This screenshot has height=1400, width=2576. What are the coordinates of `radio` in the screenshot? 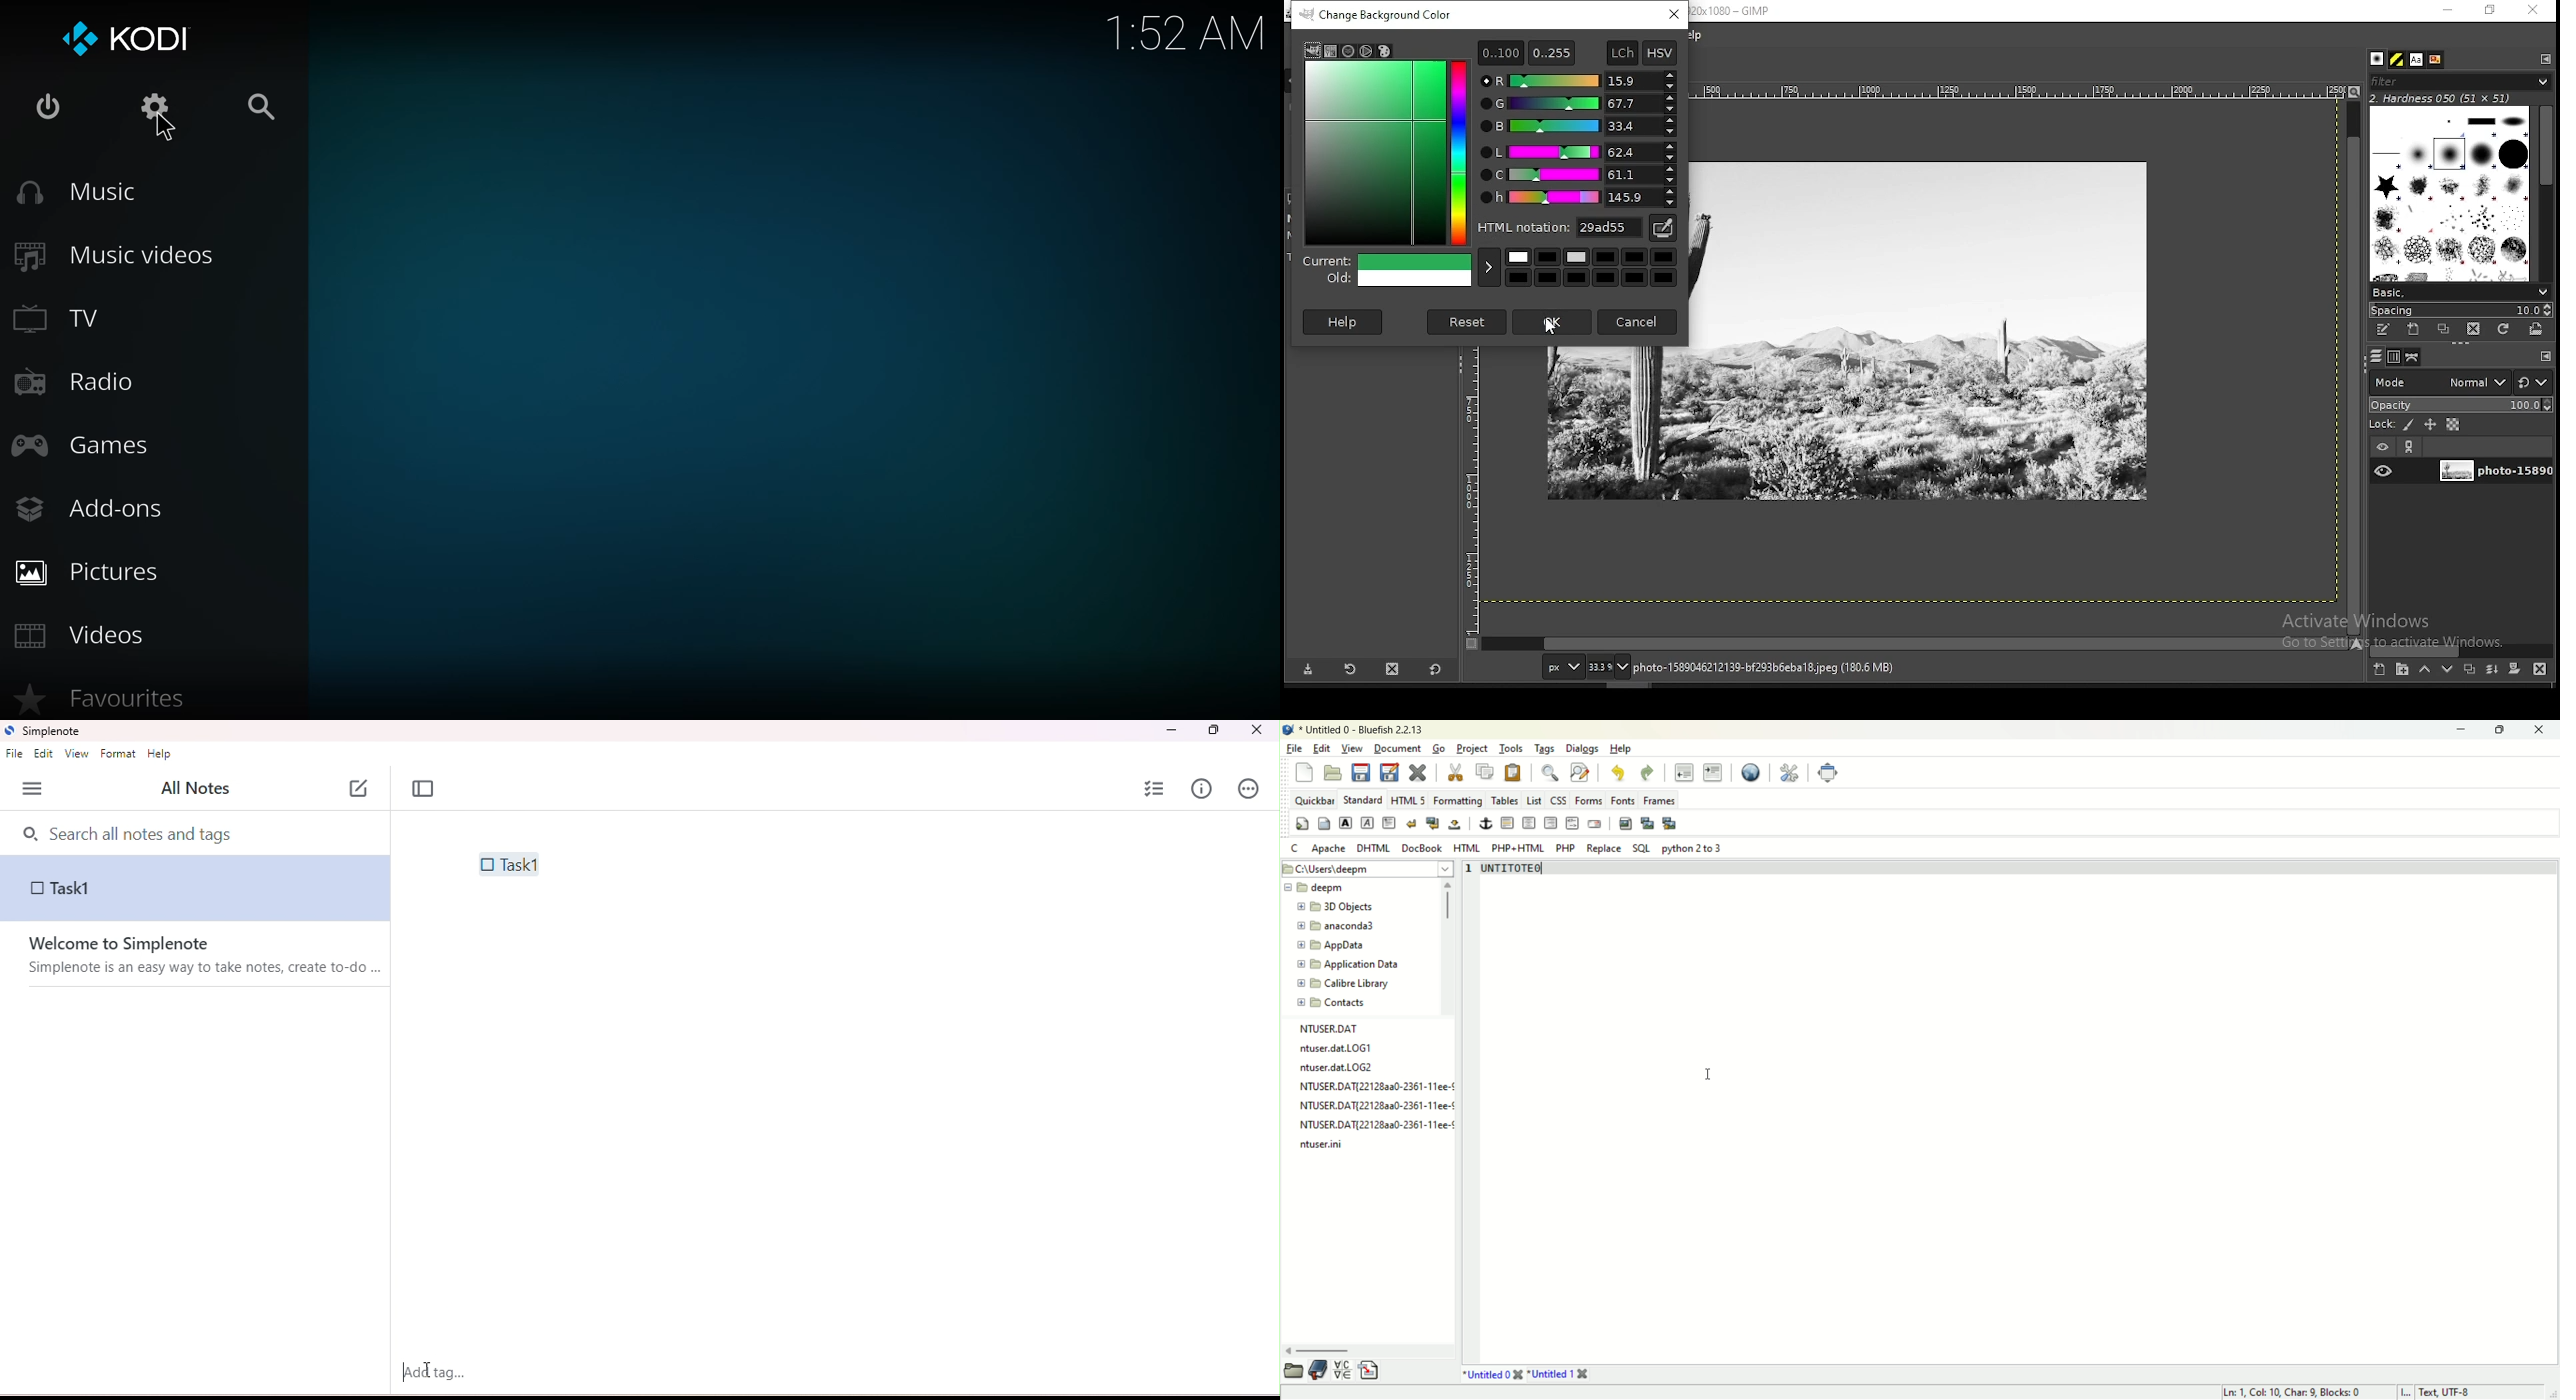 It's located at (79, 380).